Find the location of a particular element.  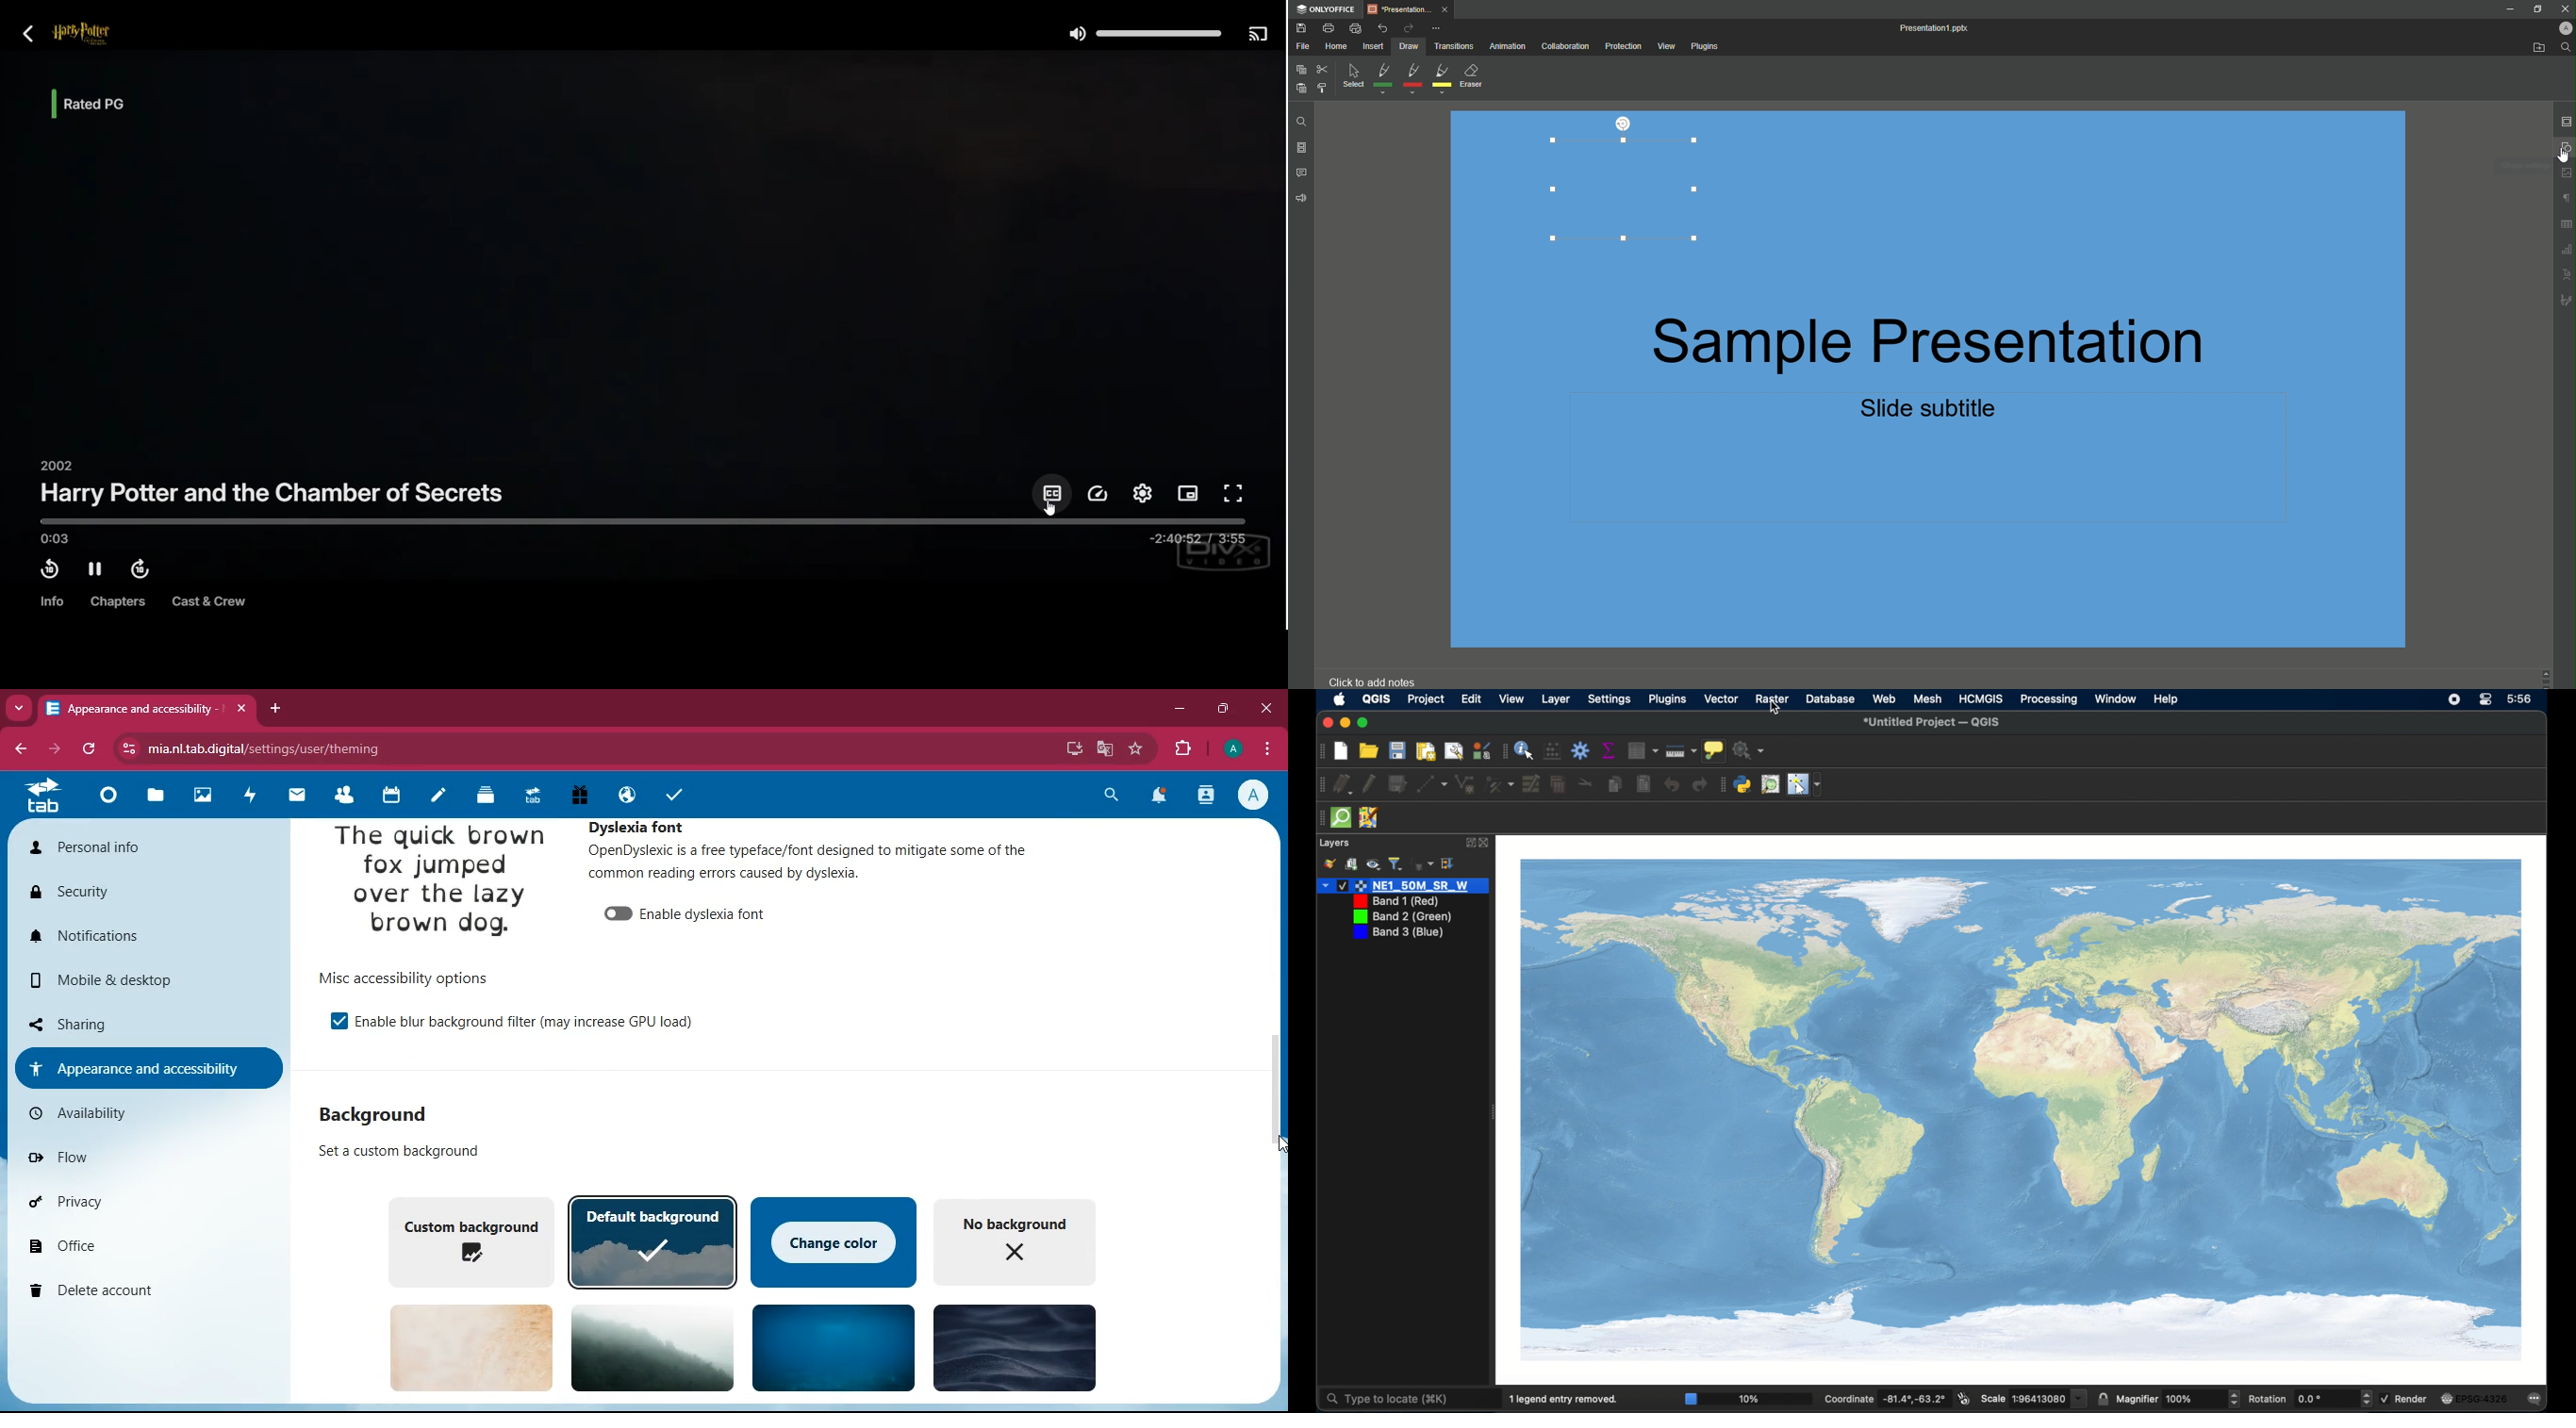

Increase/Decrease arrows is located at coordinates (2239, 1401).